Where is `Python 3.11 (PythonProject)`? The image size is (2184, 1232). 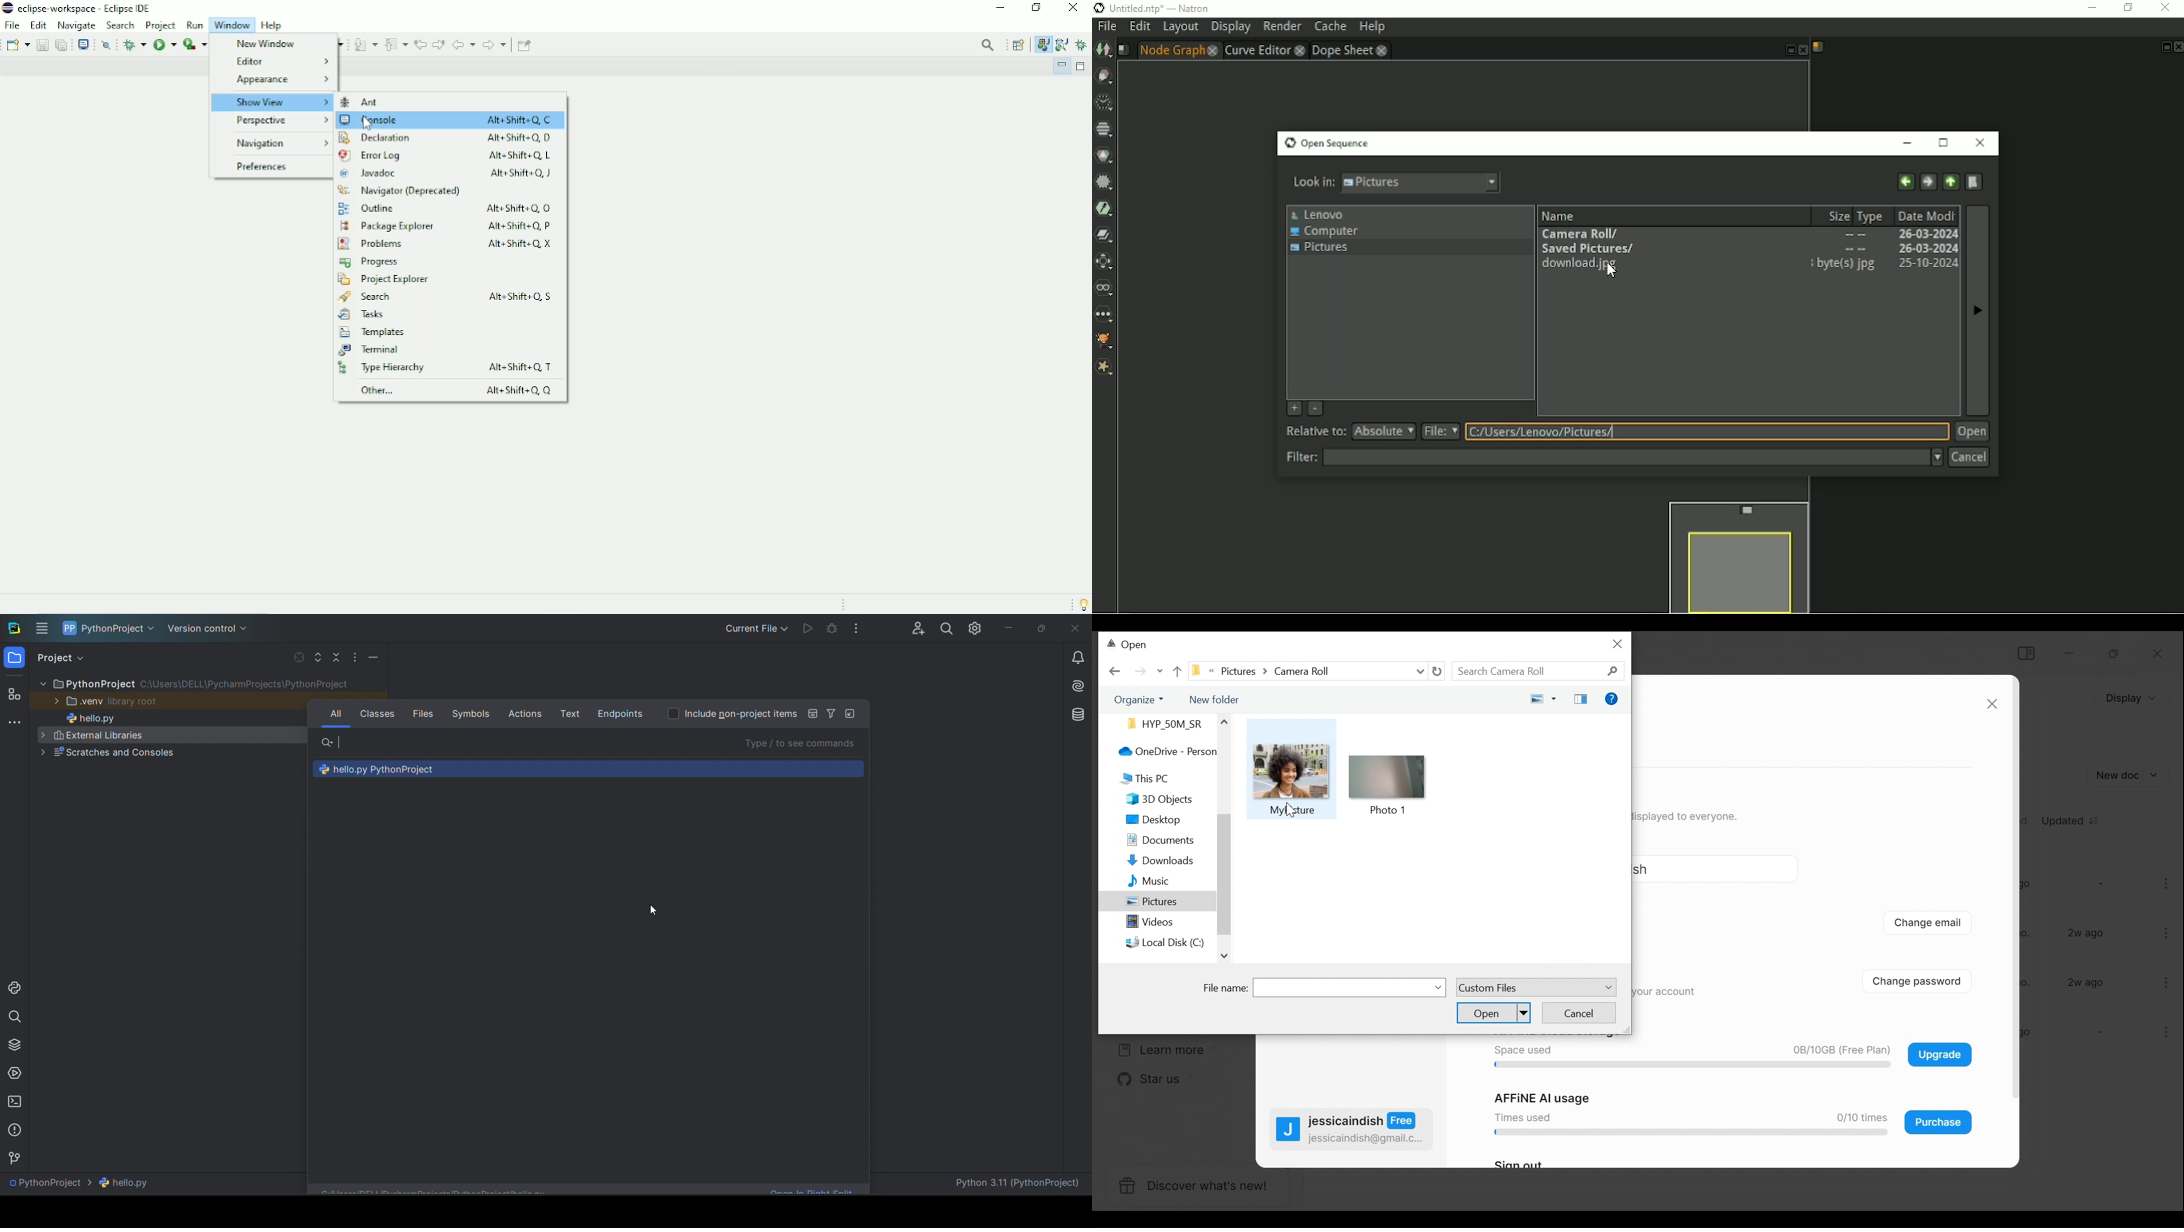 Python 3.11 (PythonProject) is located at coordinates (1019, 1183).